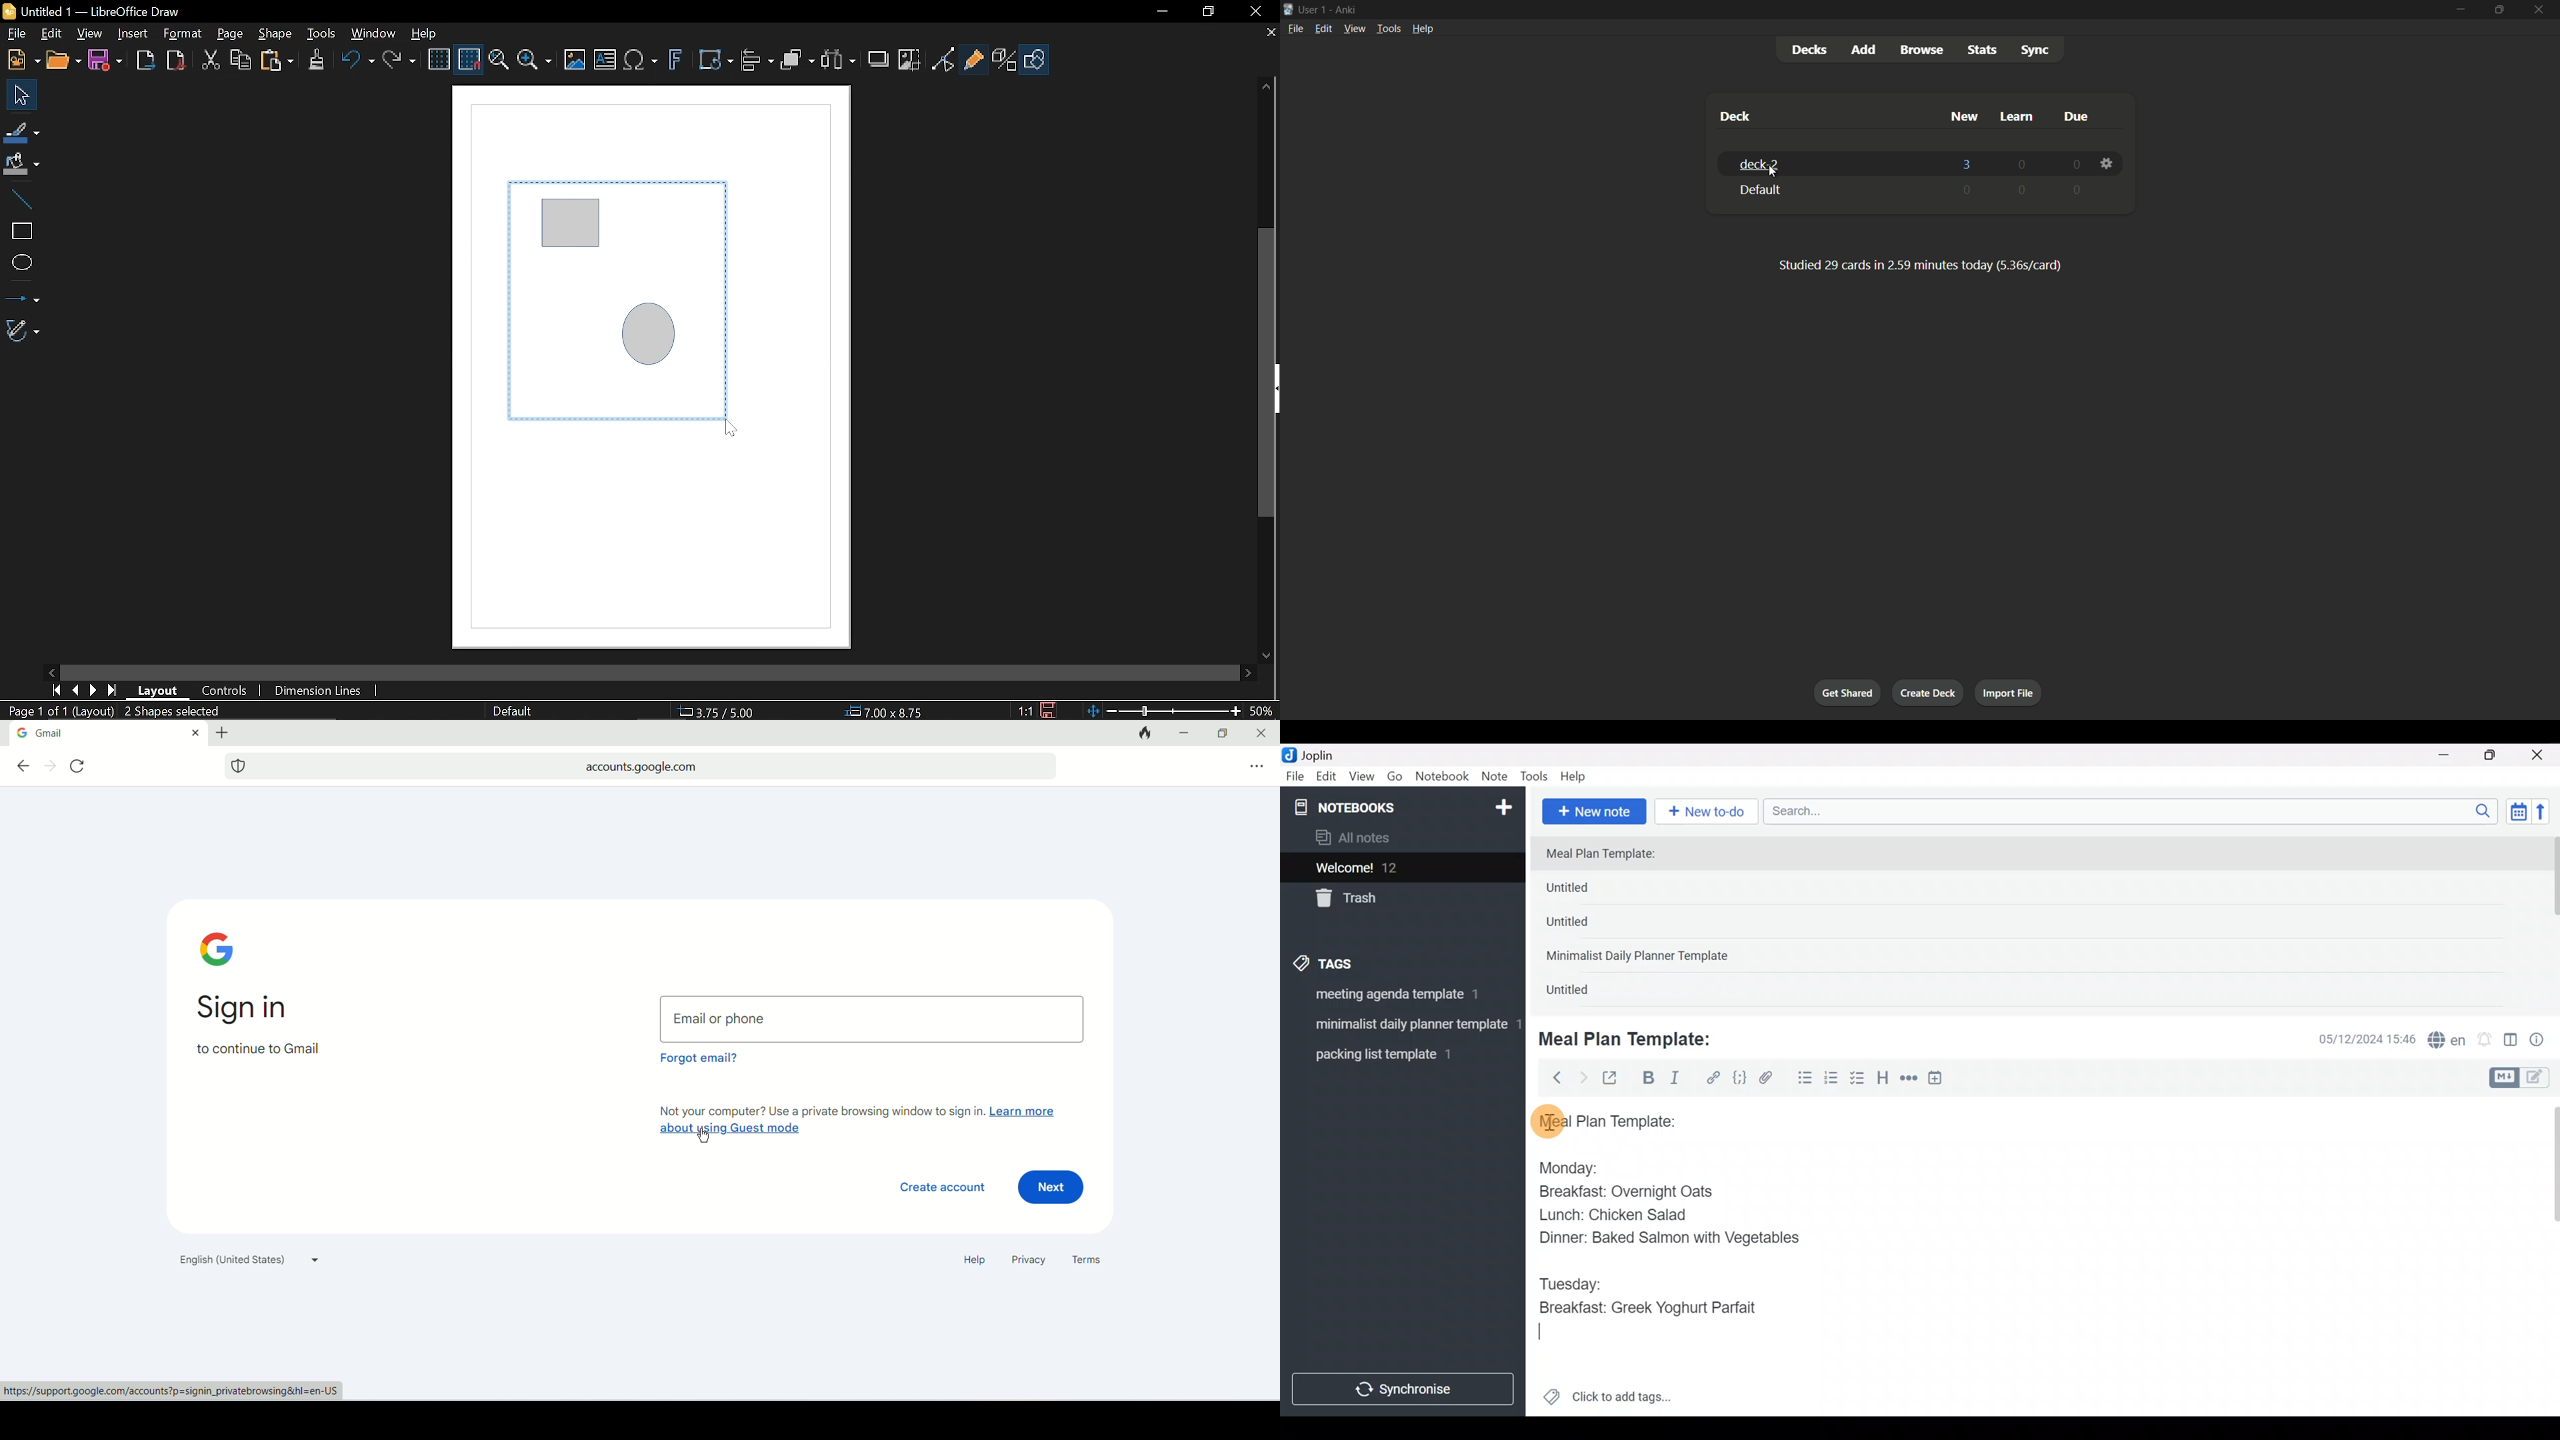  What do you see at coordinates (1609, 855) in the screenshot?
I see `Meal Plan Template:` at bounding box center [1609, 855].